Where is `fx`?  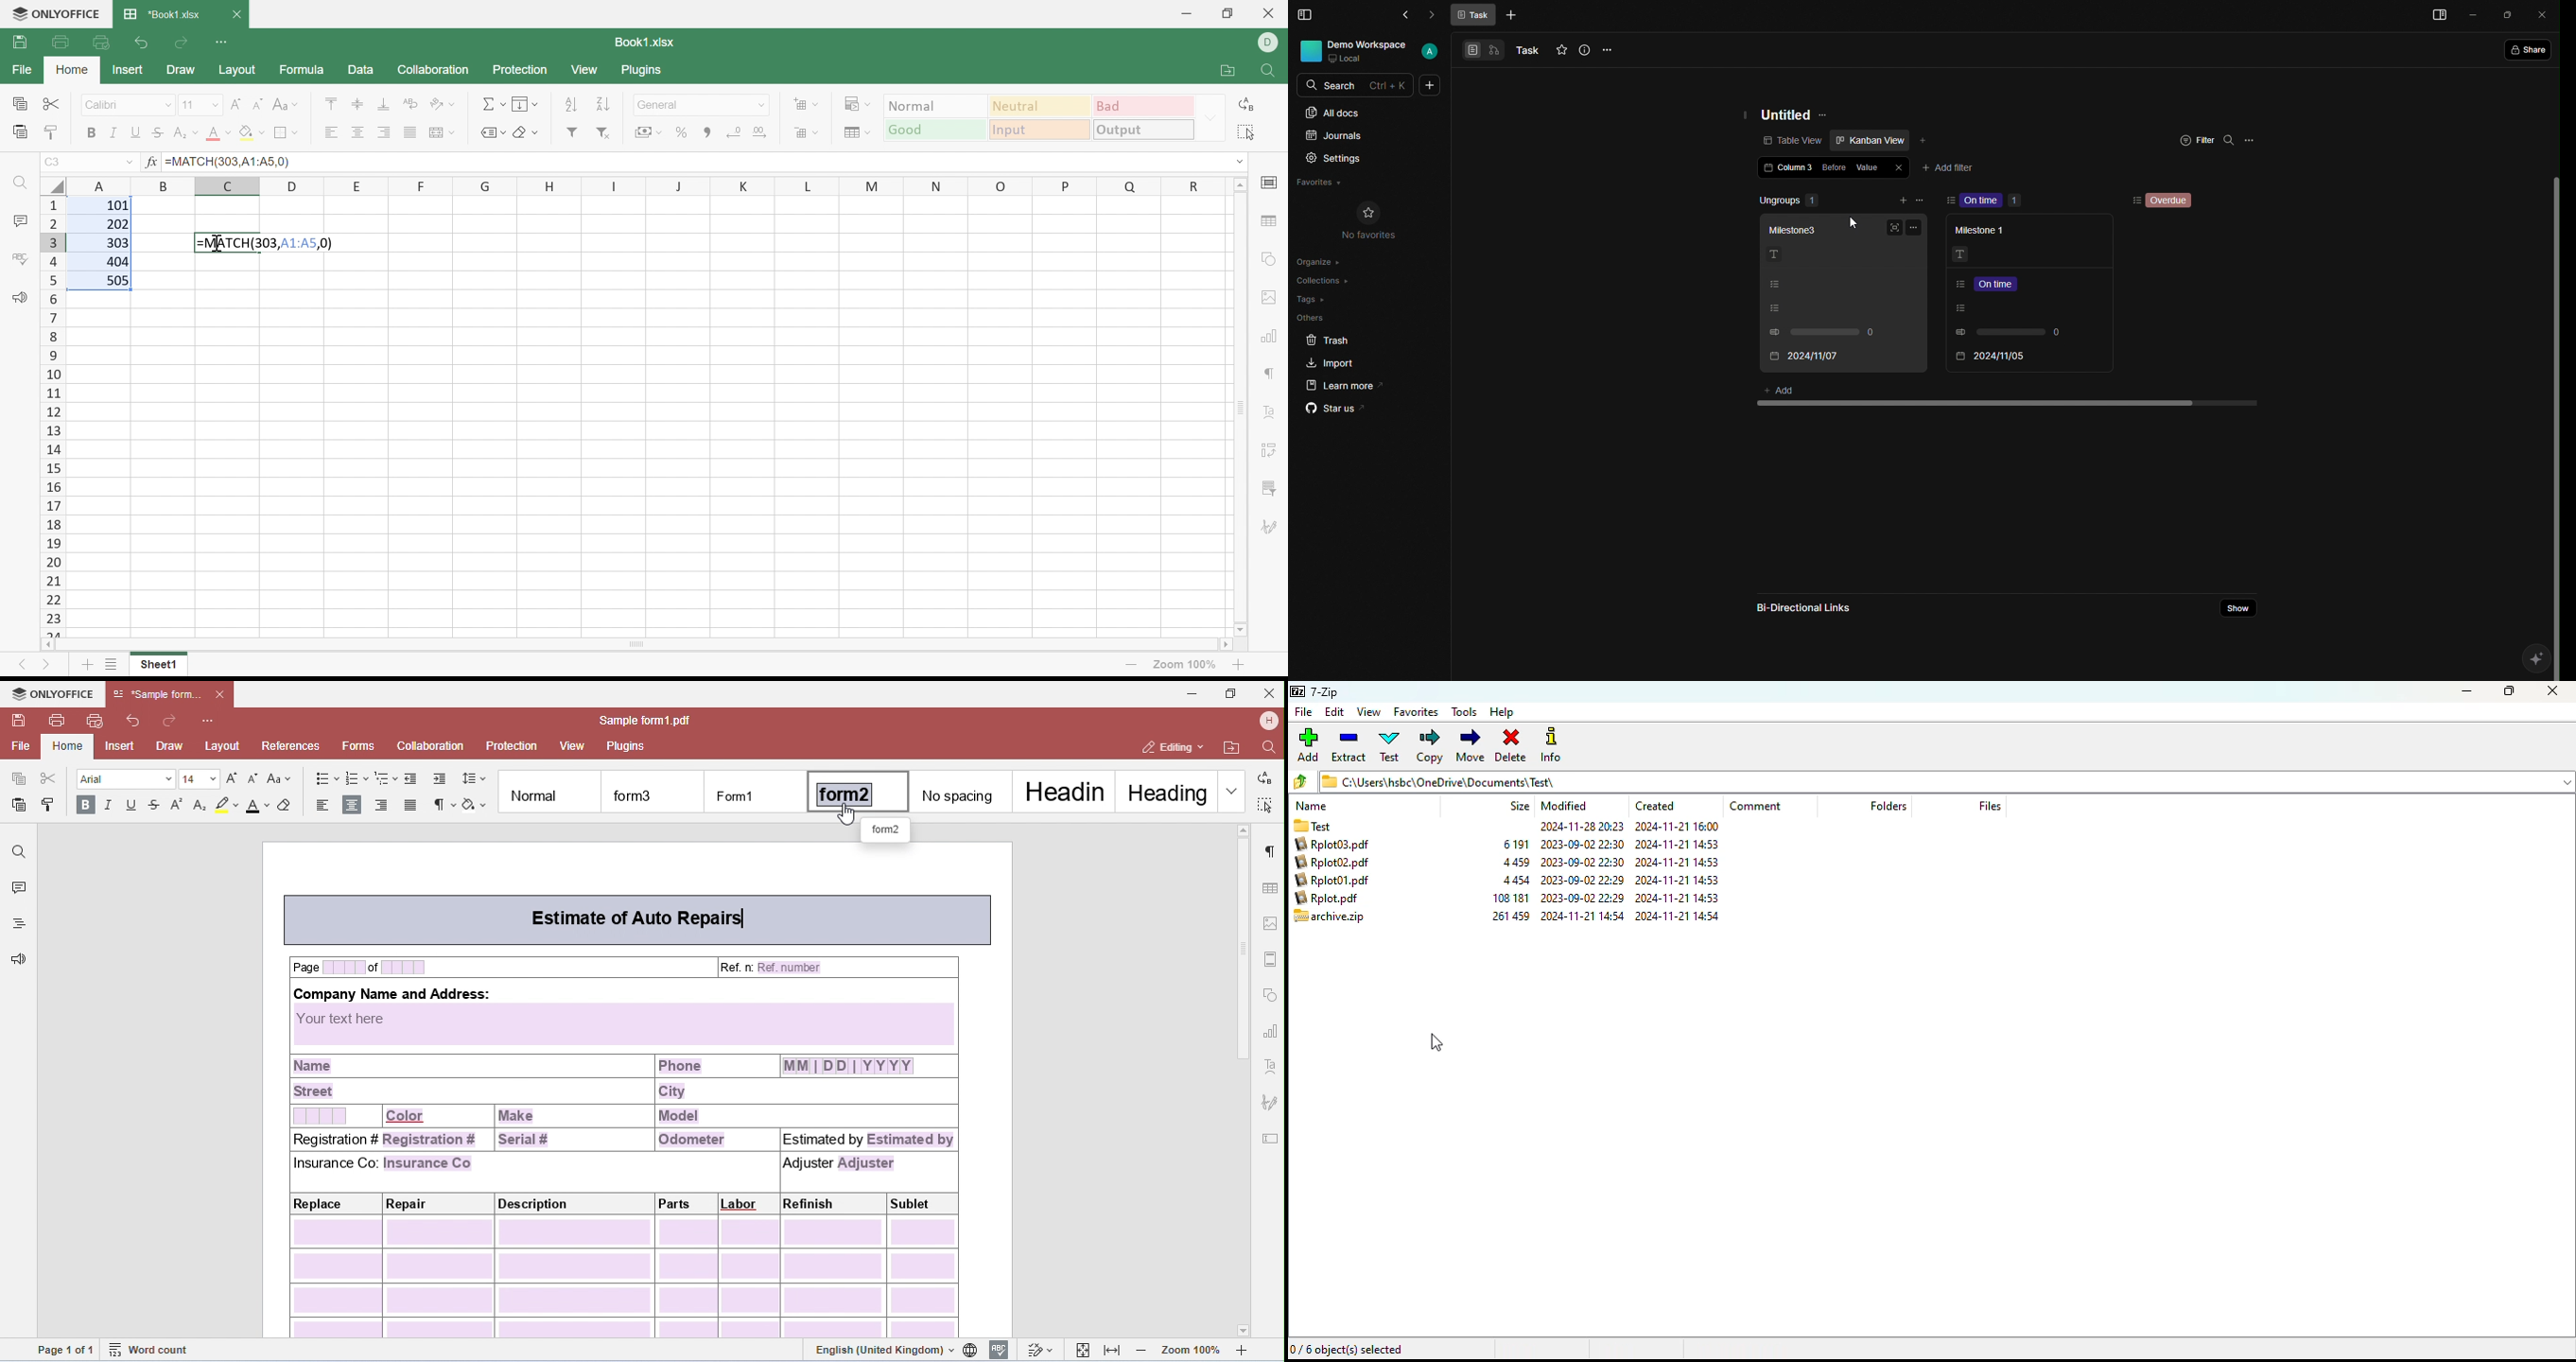
fx is located at coordinates (152, 164).